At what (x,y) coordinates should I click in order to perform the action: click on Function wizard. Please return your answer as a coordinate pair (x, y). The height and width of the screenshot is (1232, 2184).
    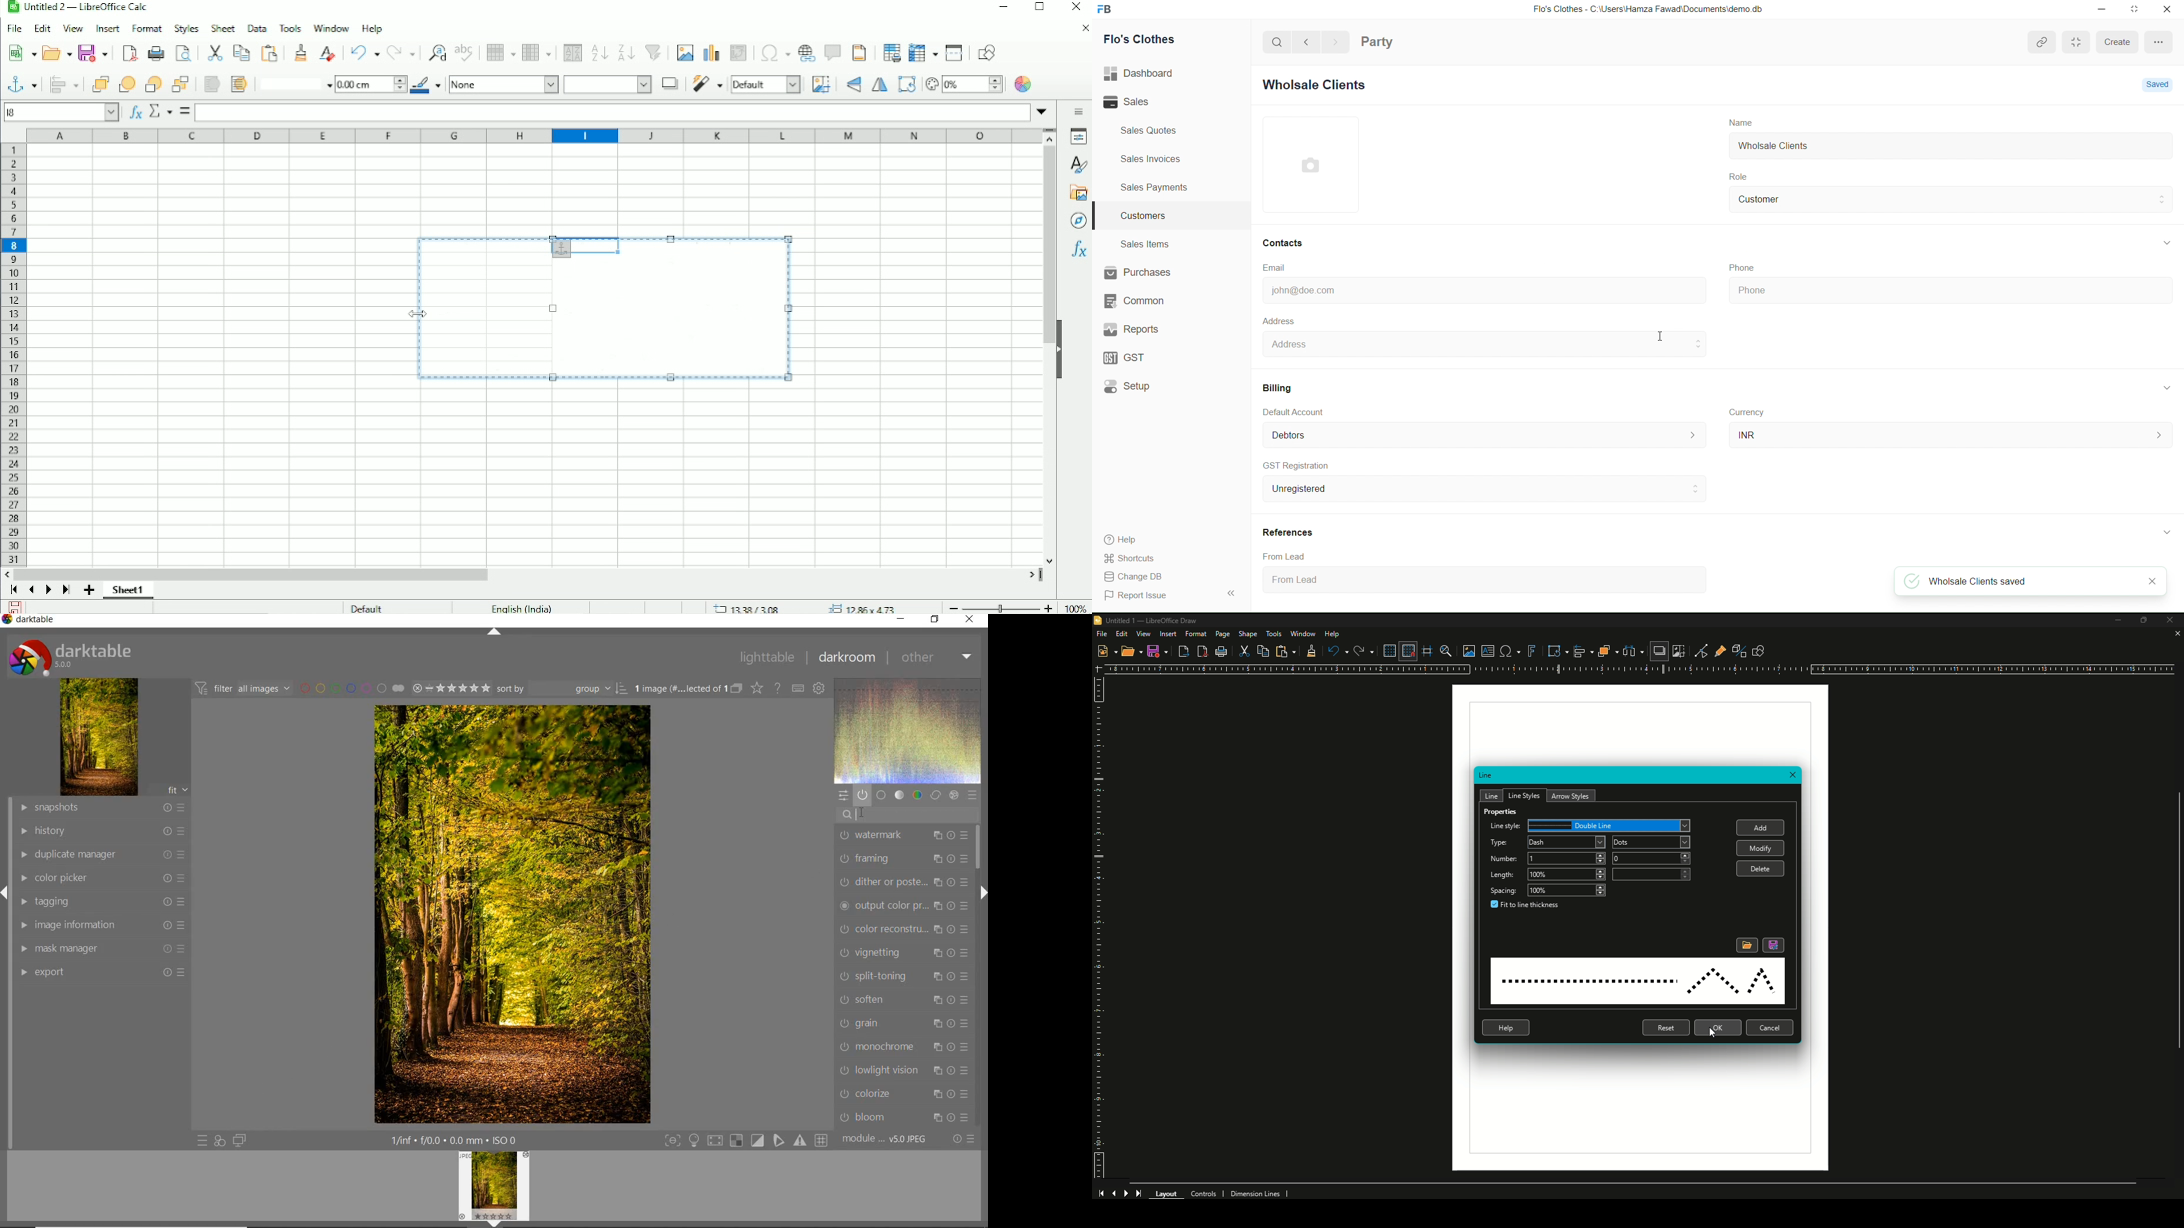
    Looking at the image, I should click on (133, 112).